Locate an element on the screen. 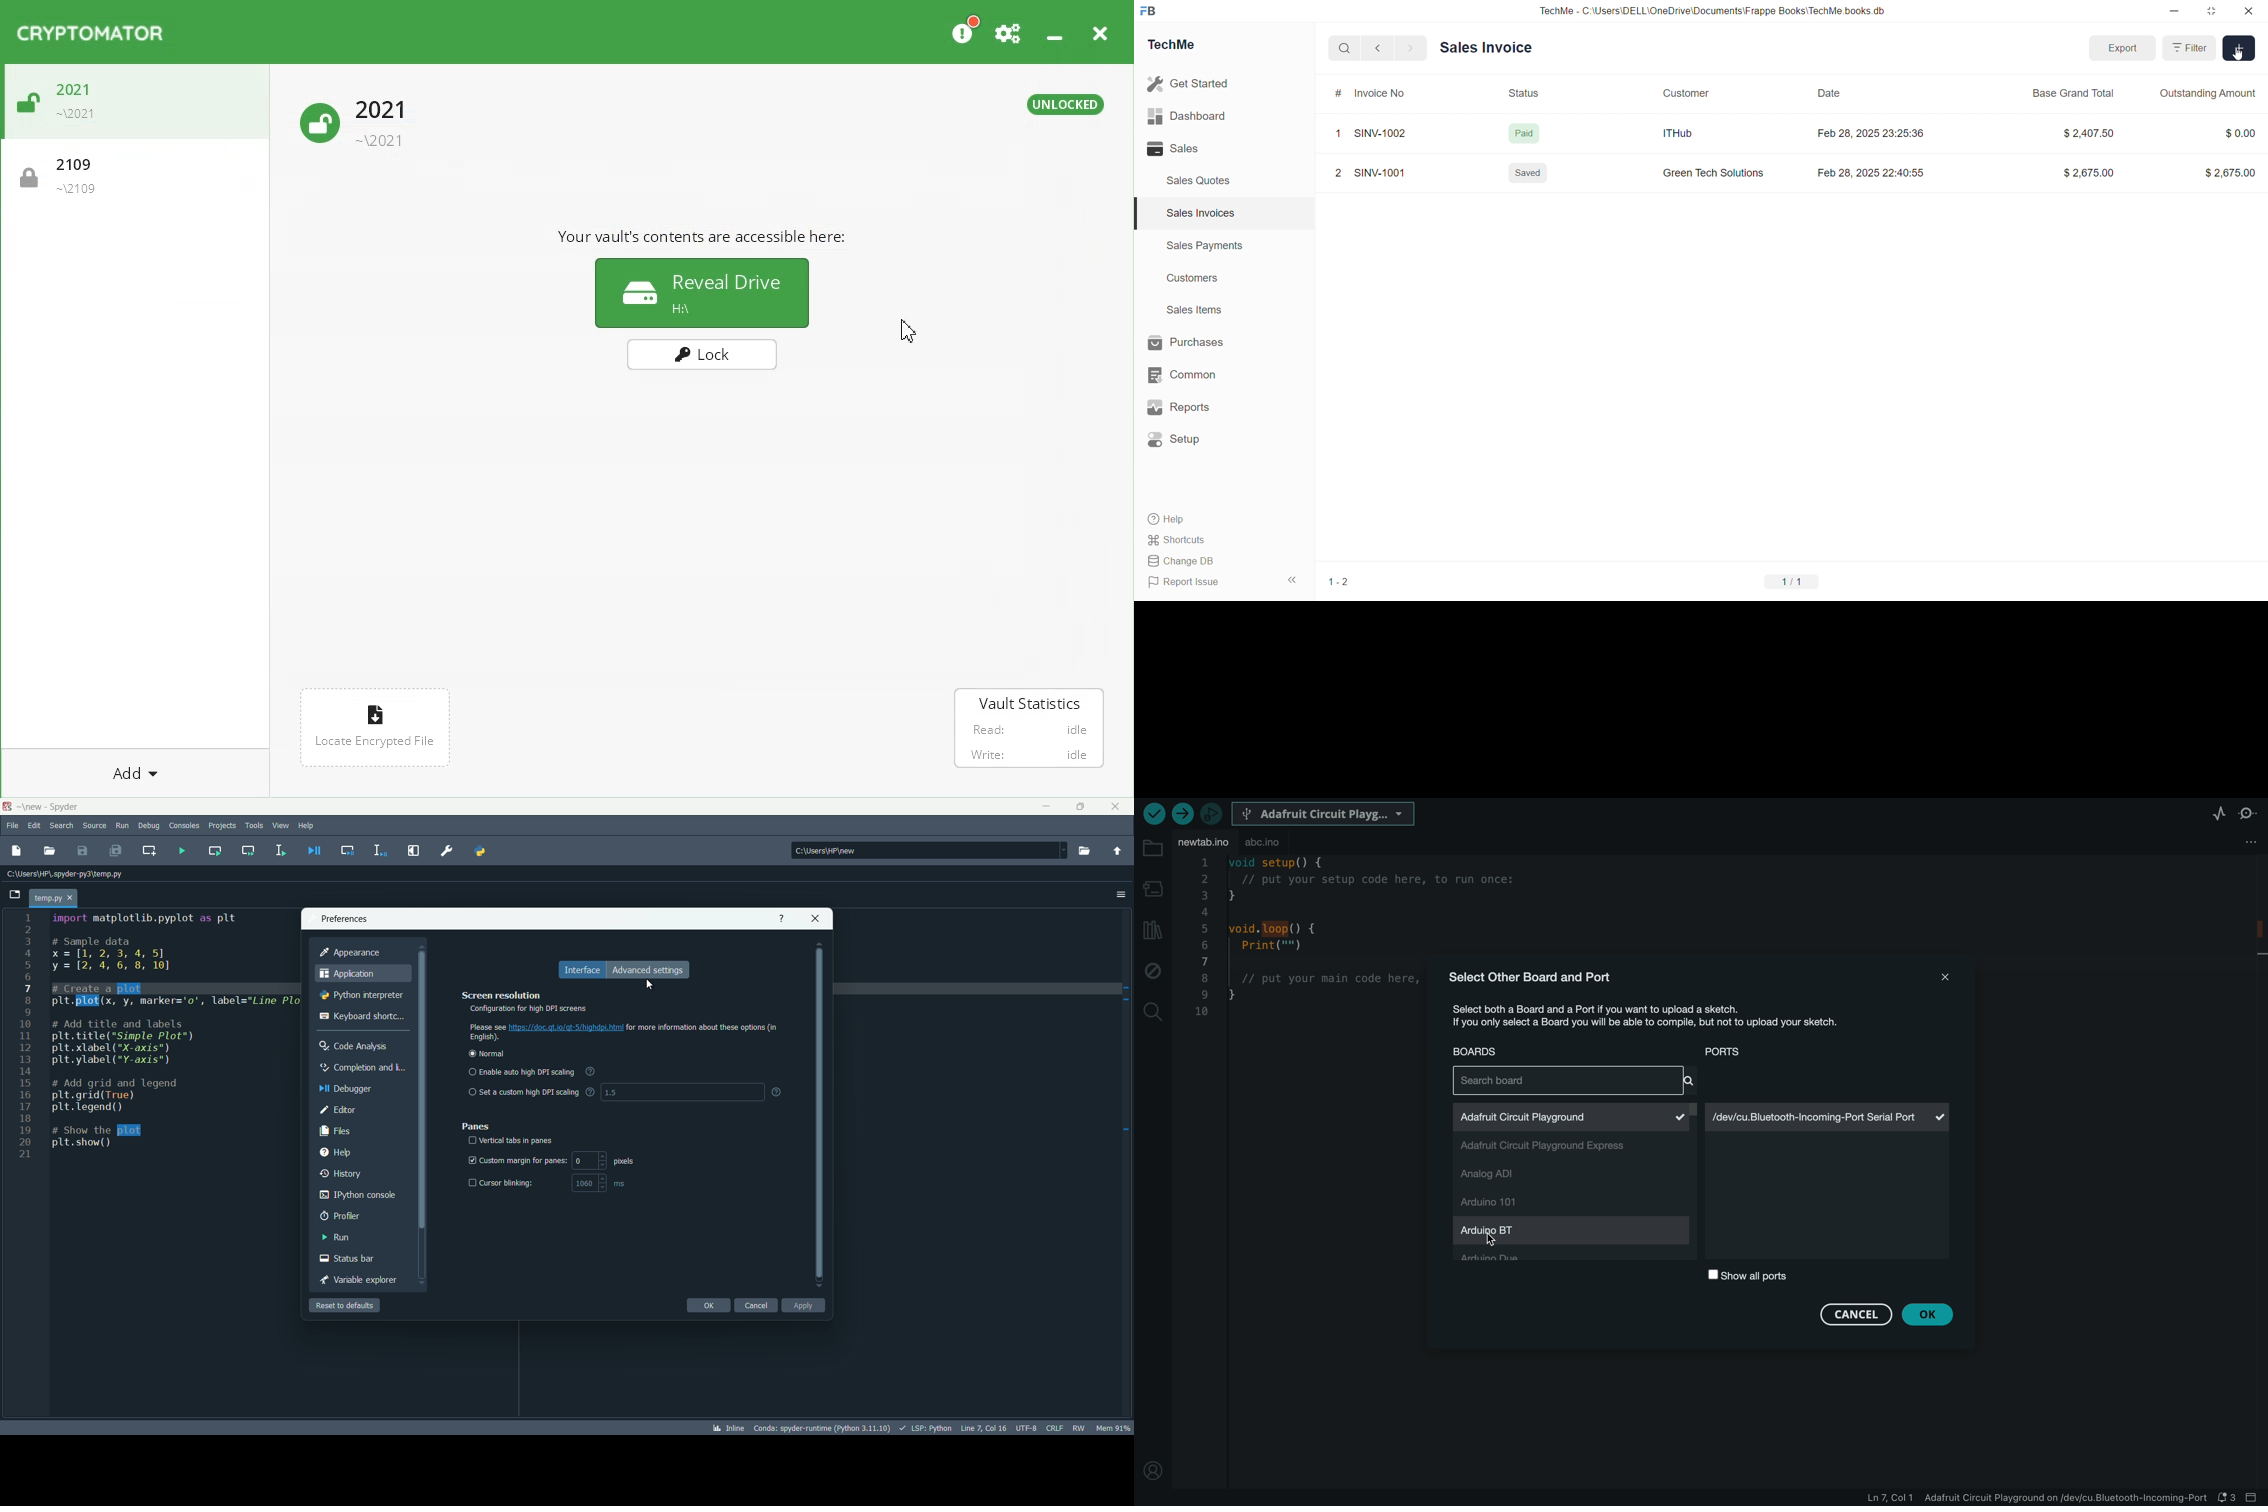 The height and width of the screenshot is (1512, 2268). search is located at coordinates (61, 826).